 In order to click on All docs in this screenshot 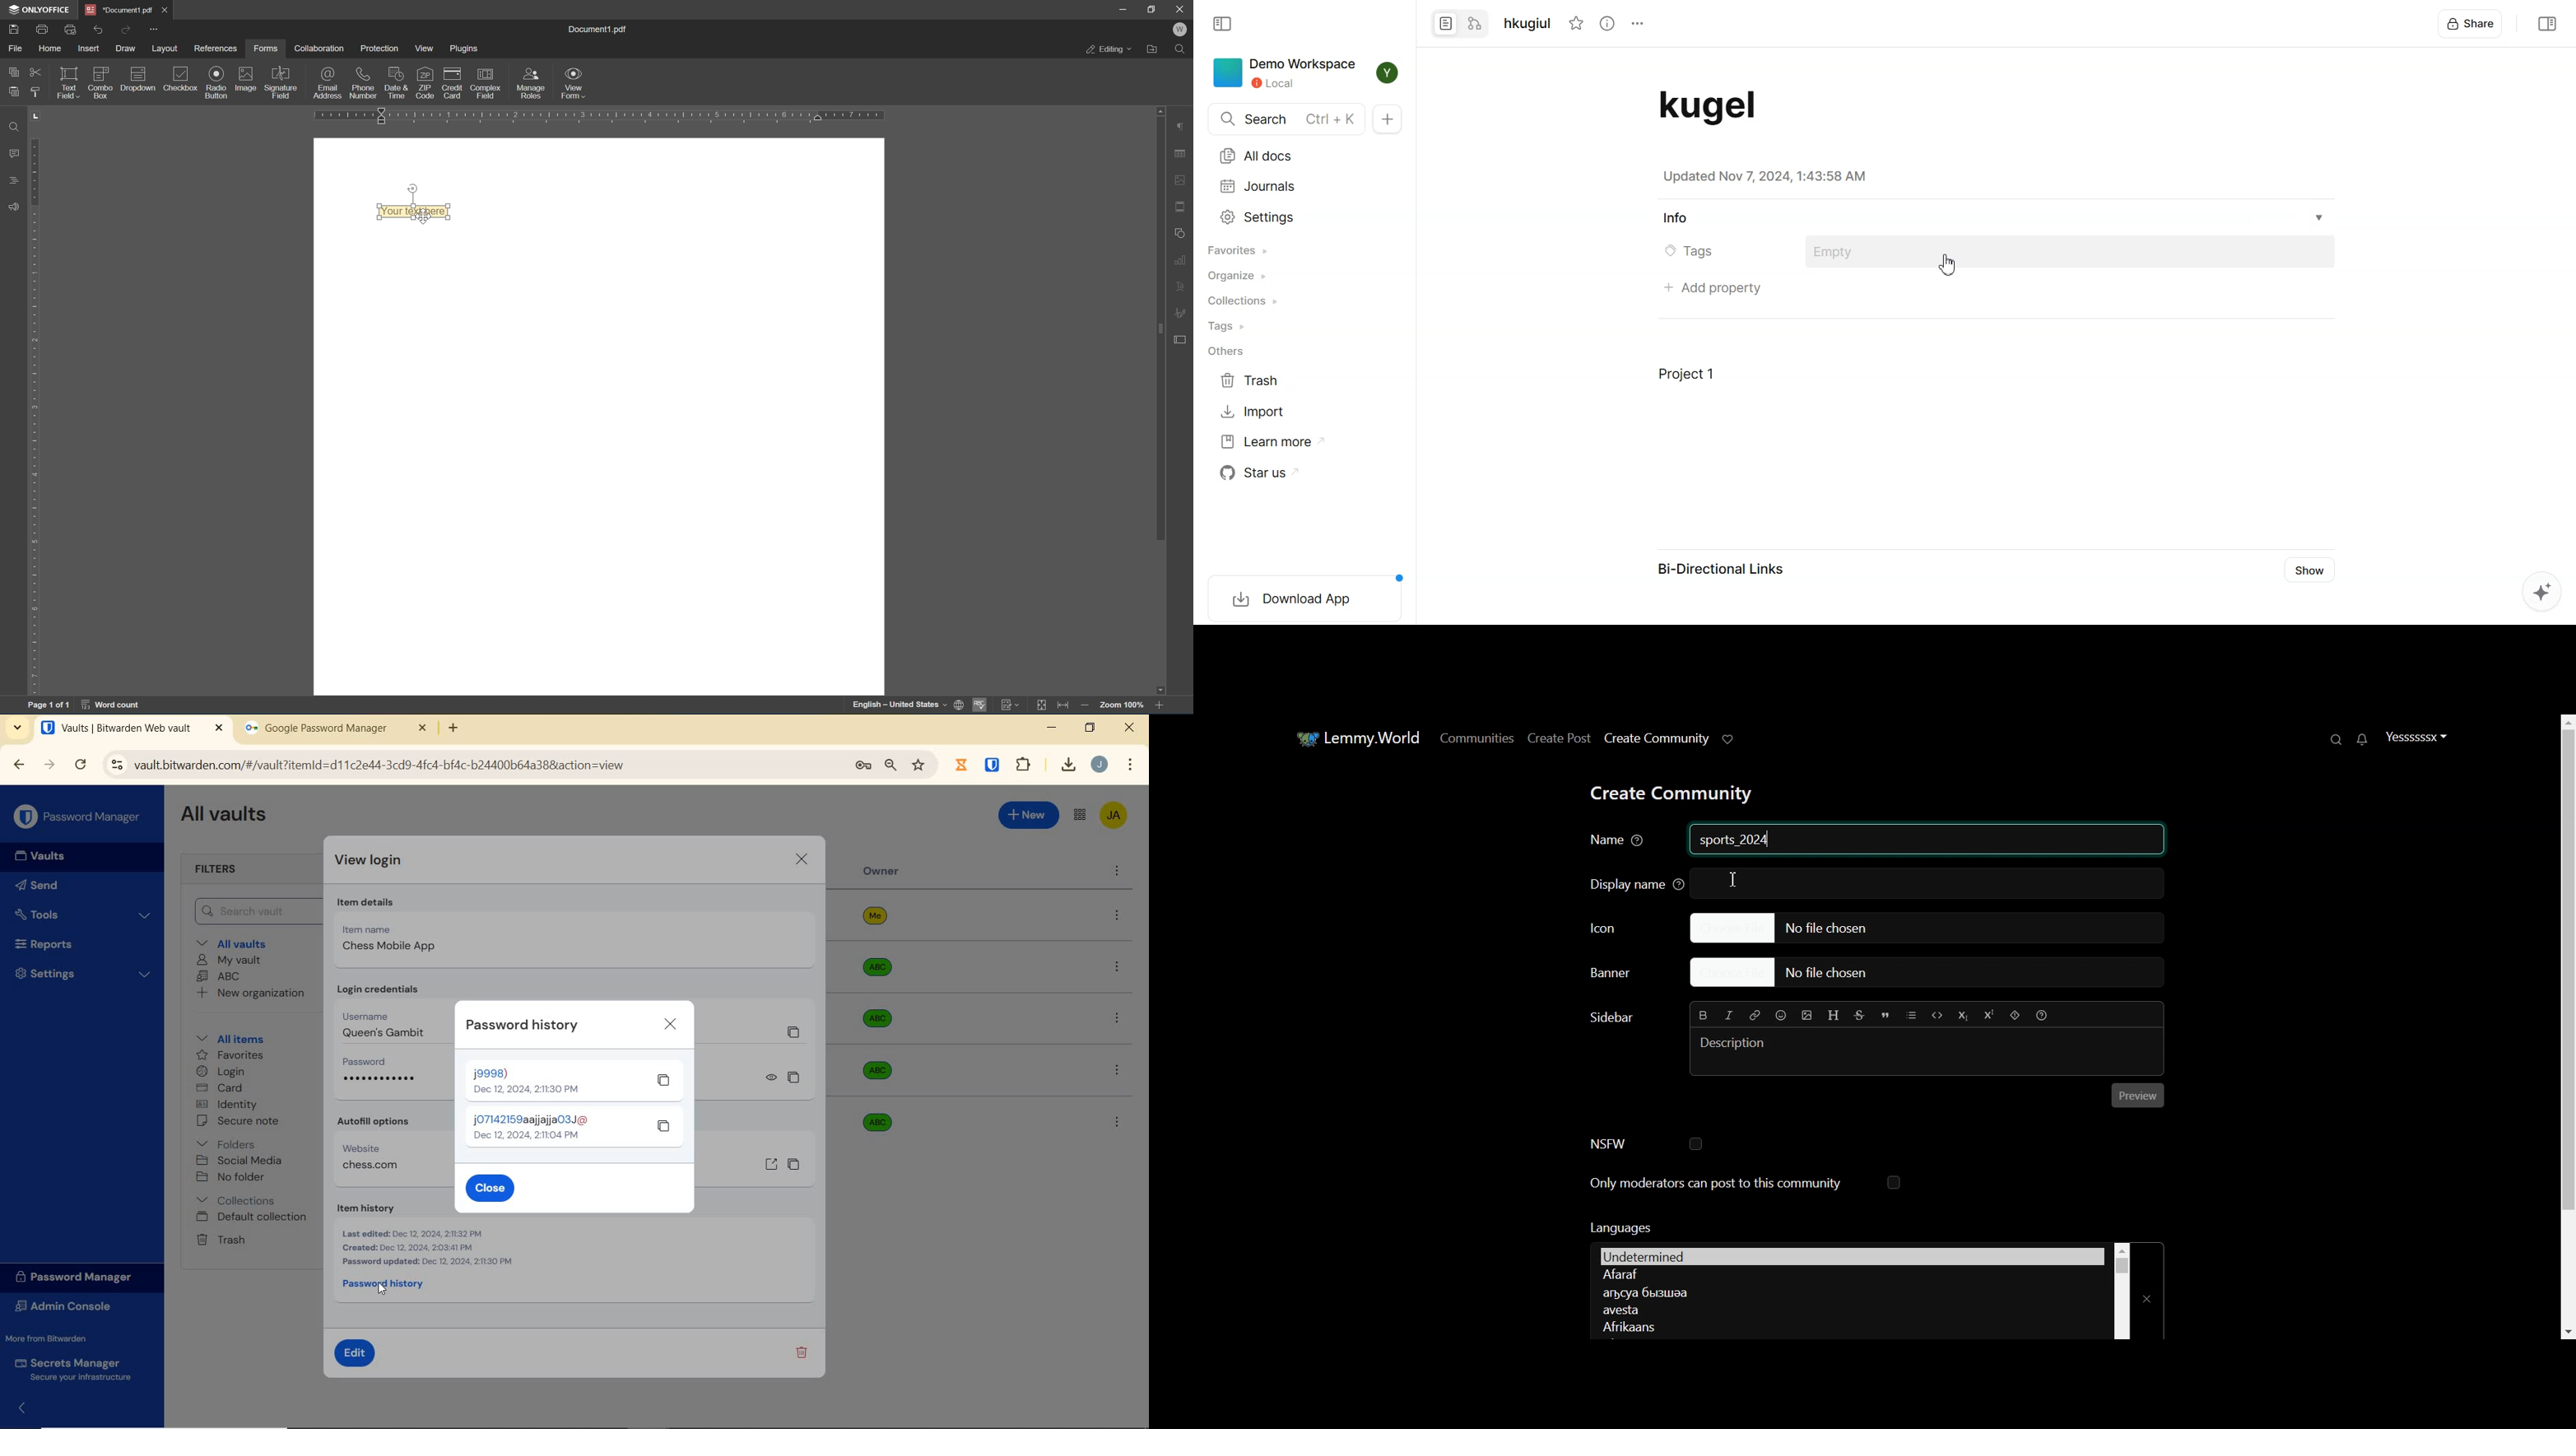, I will do `click(1259, 156)`.